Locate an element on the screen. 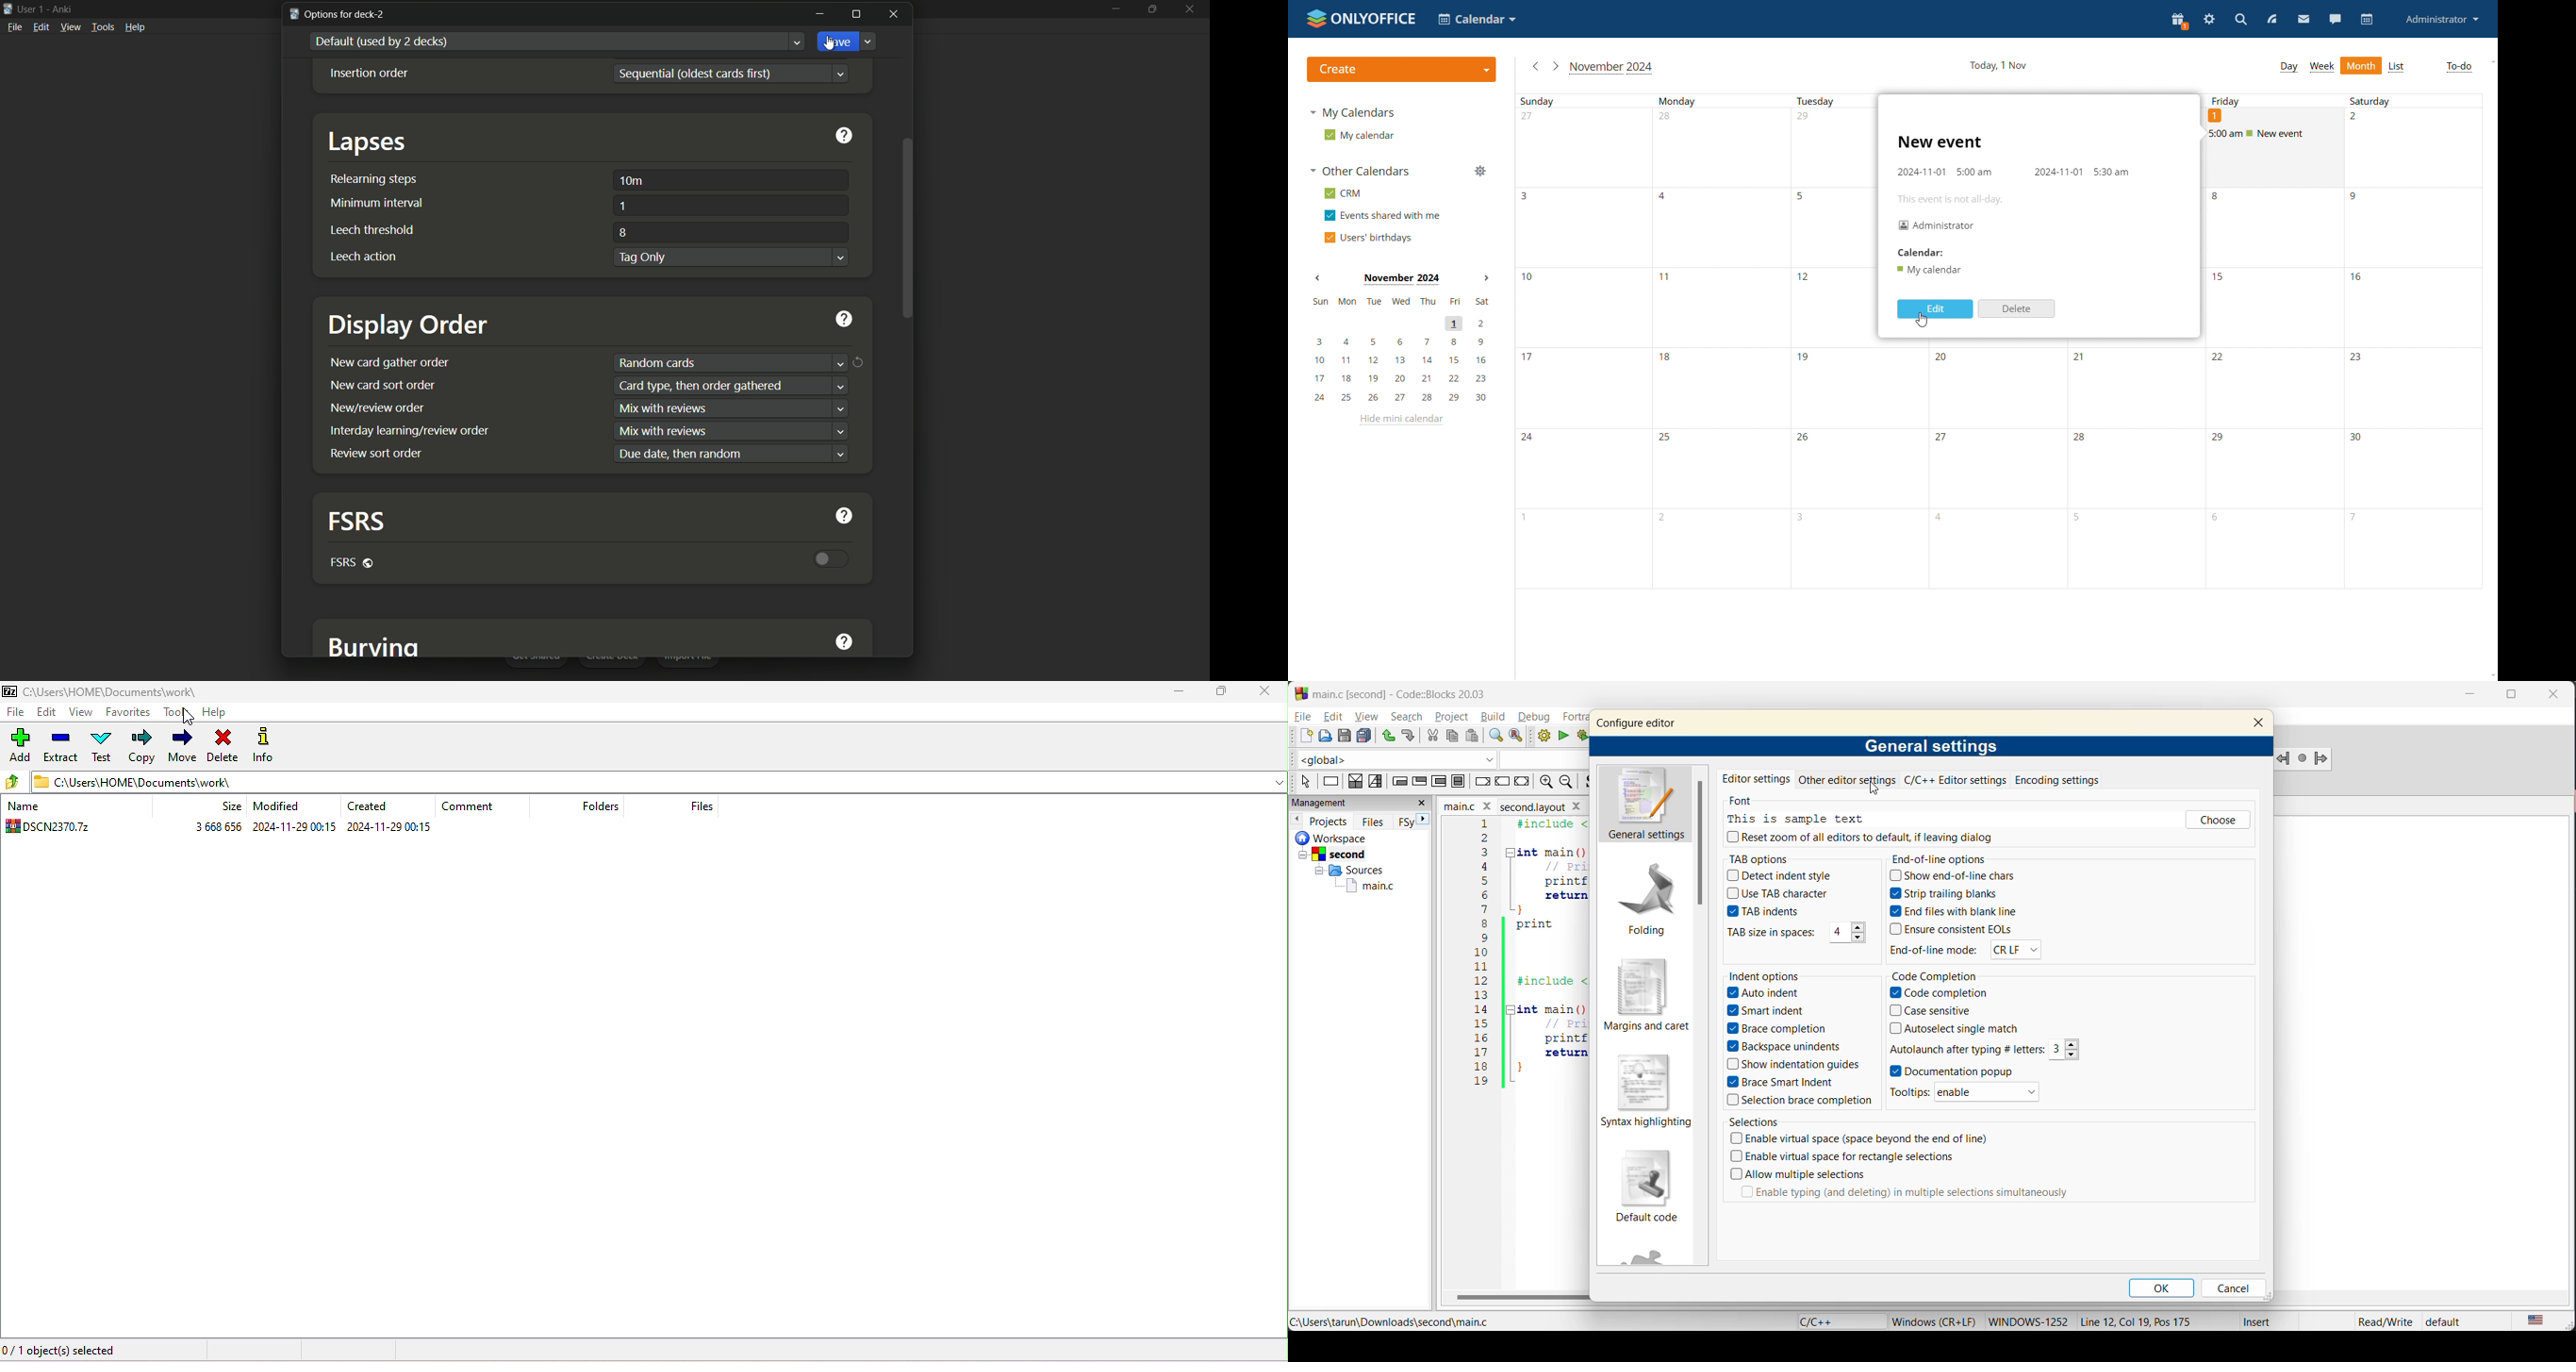  Backspace unindents is located at coordinates (1785, 1047).